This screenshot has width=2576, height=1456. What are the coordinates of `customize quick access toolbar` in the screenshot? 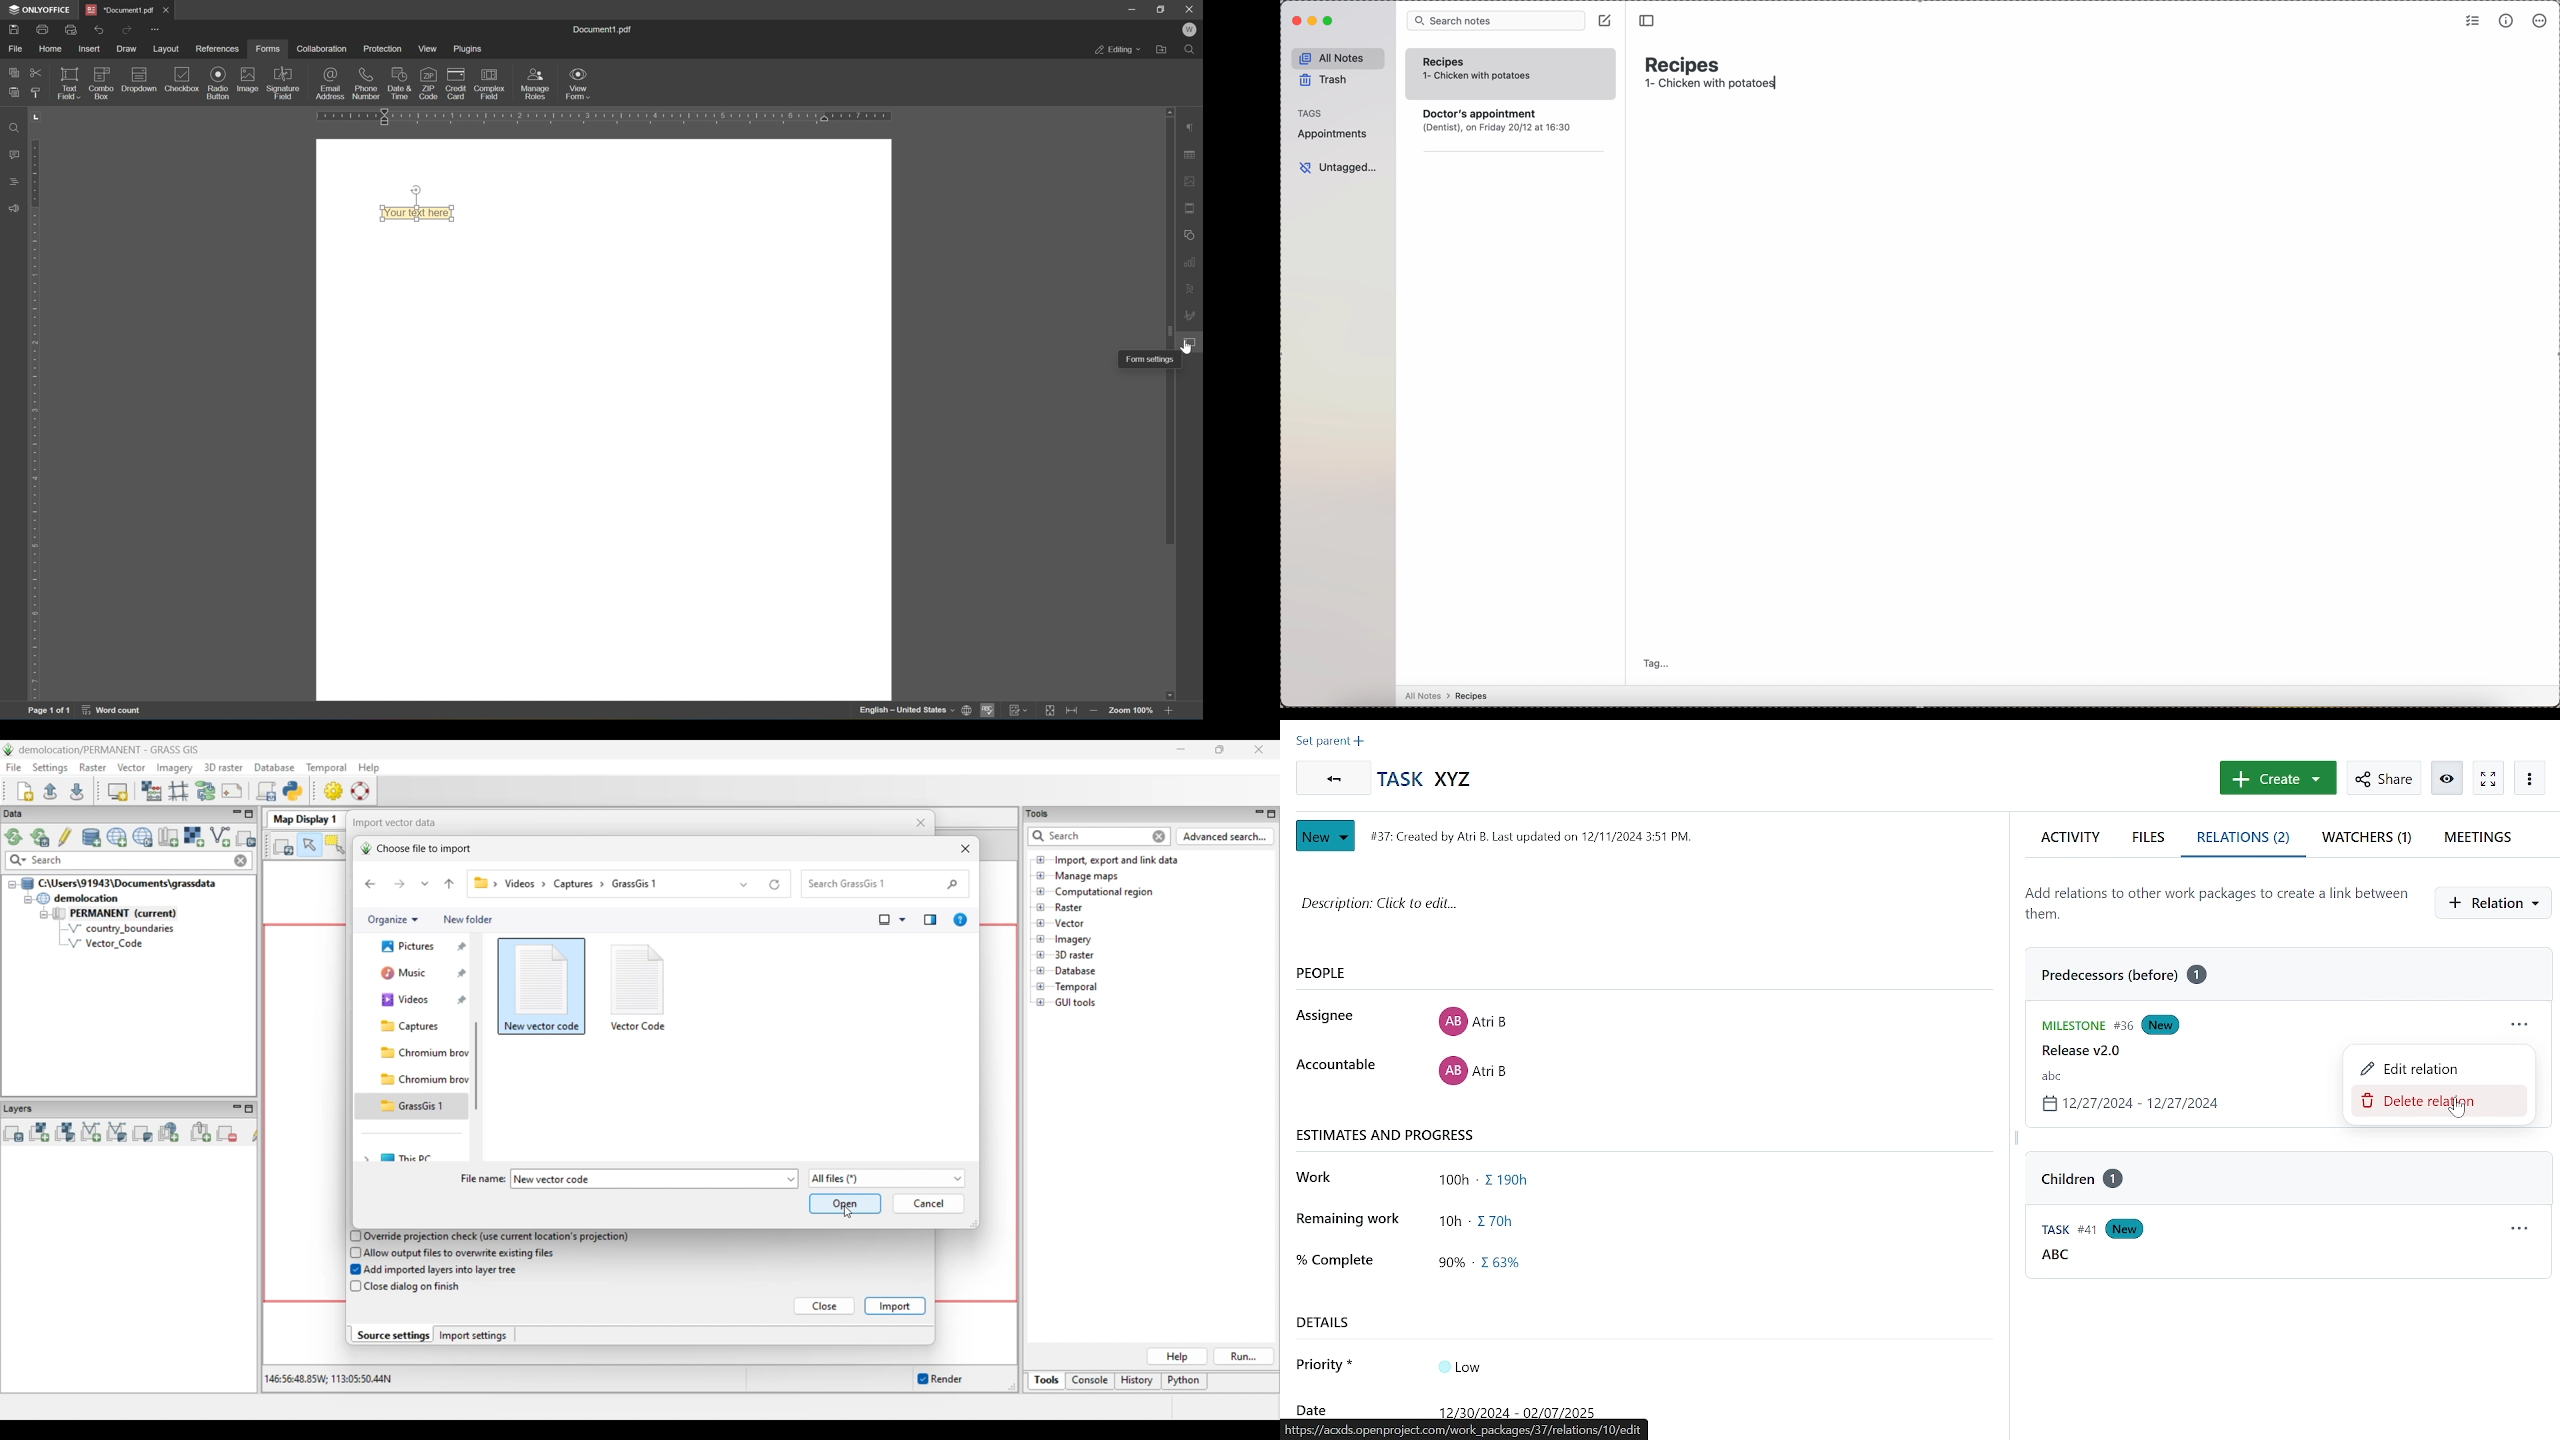 It's located at (156, 27).